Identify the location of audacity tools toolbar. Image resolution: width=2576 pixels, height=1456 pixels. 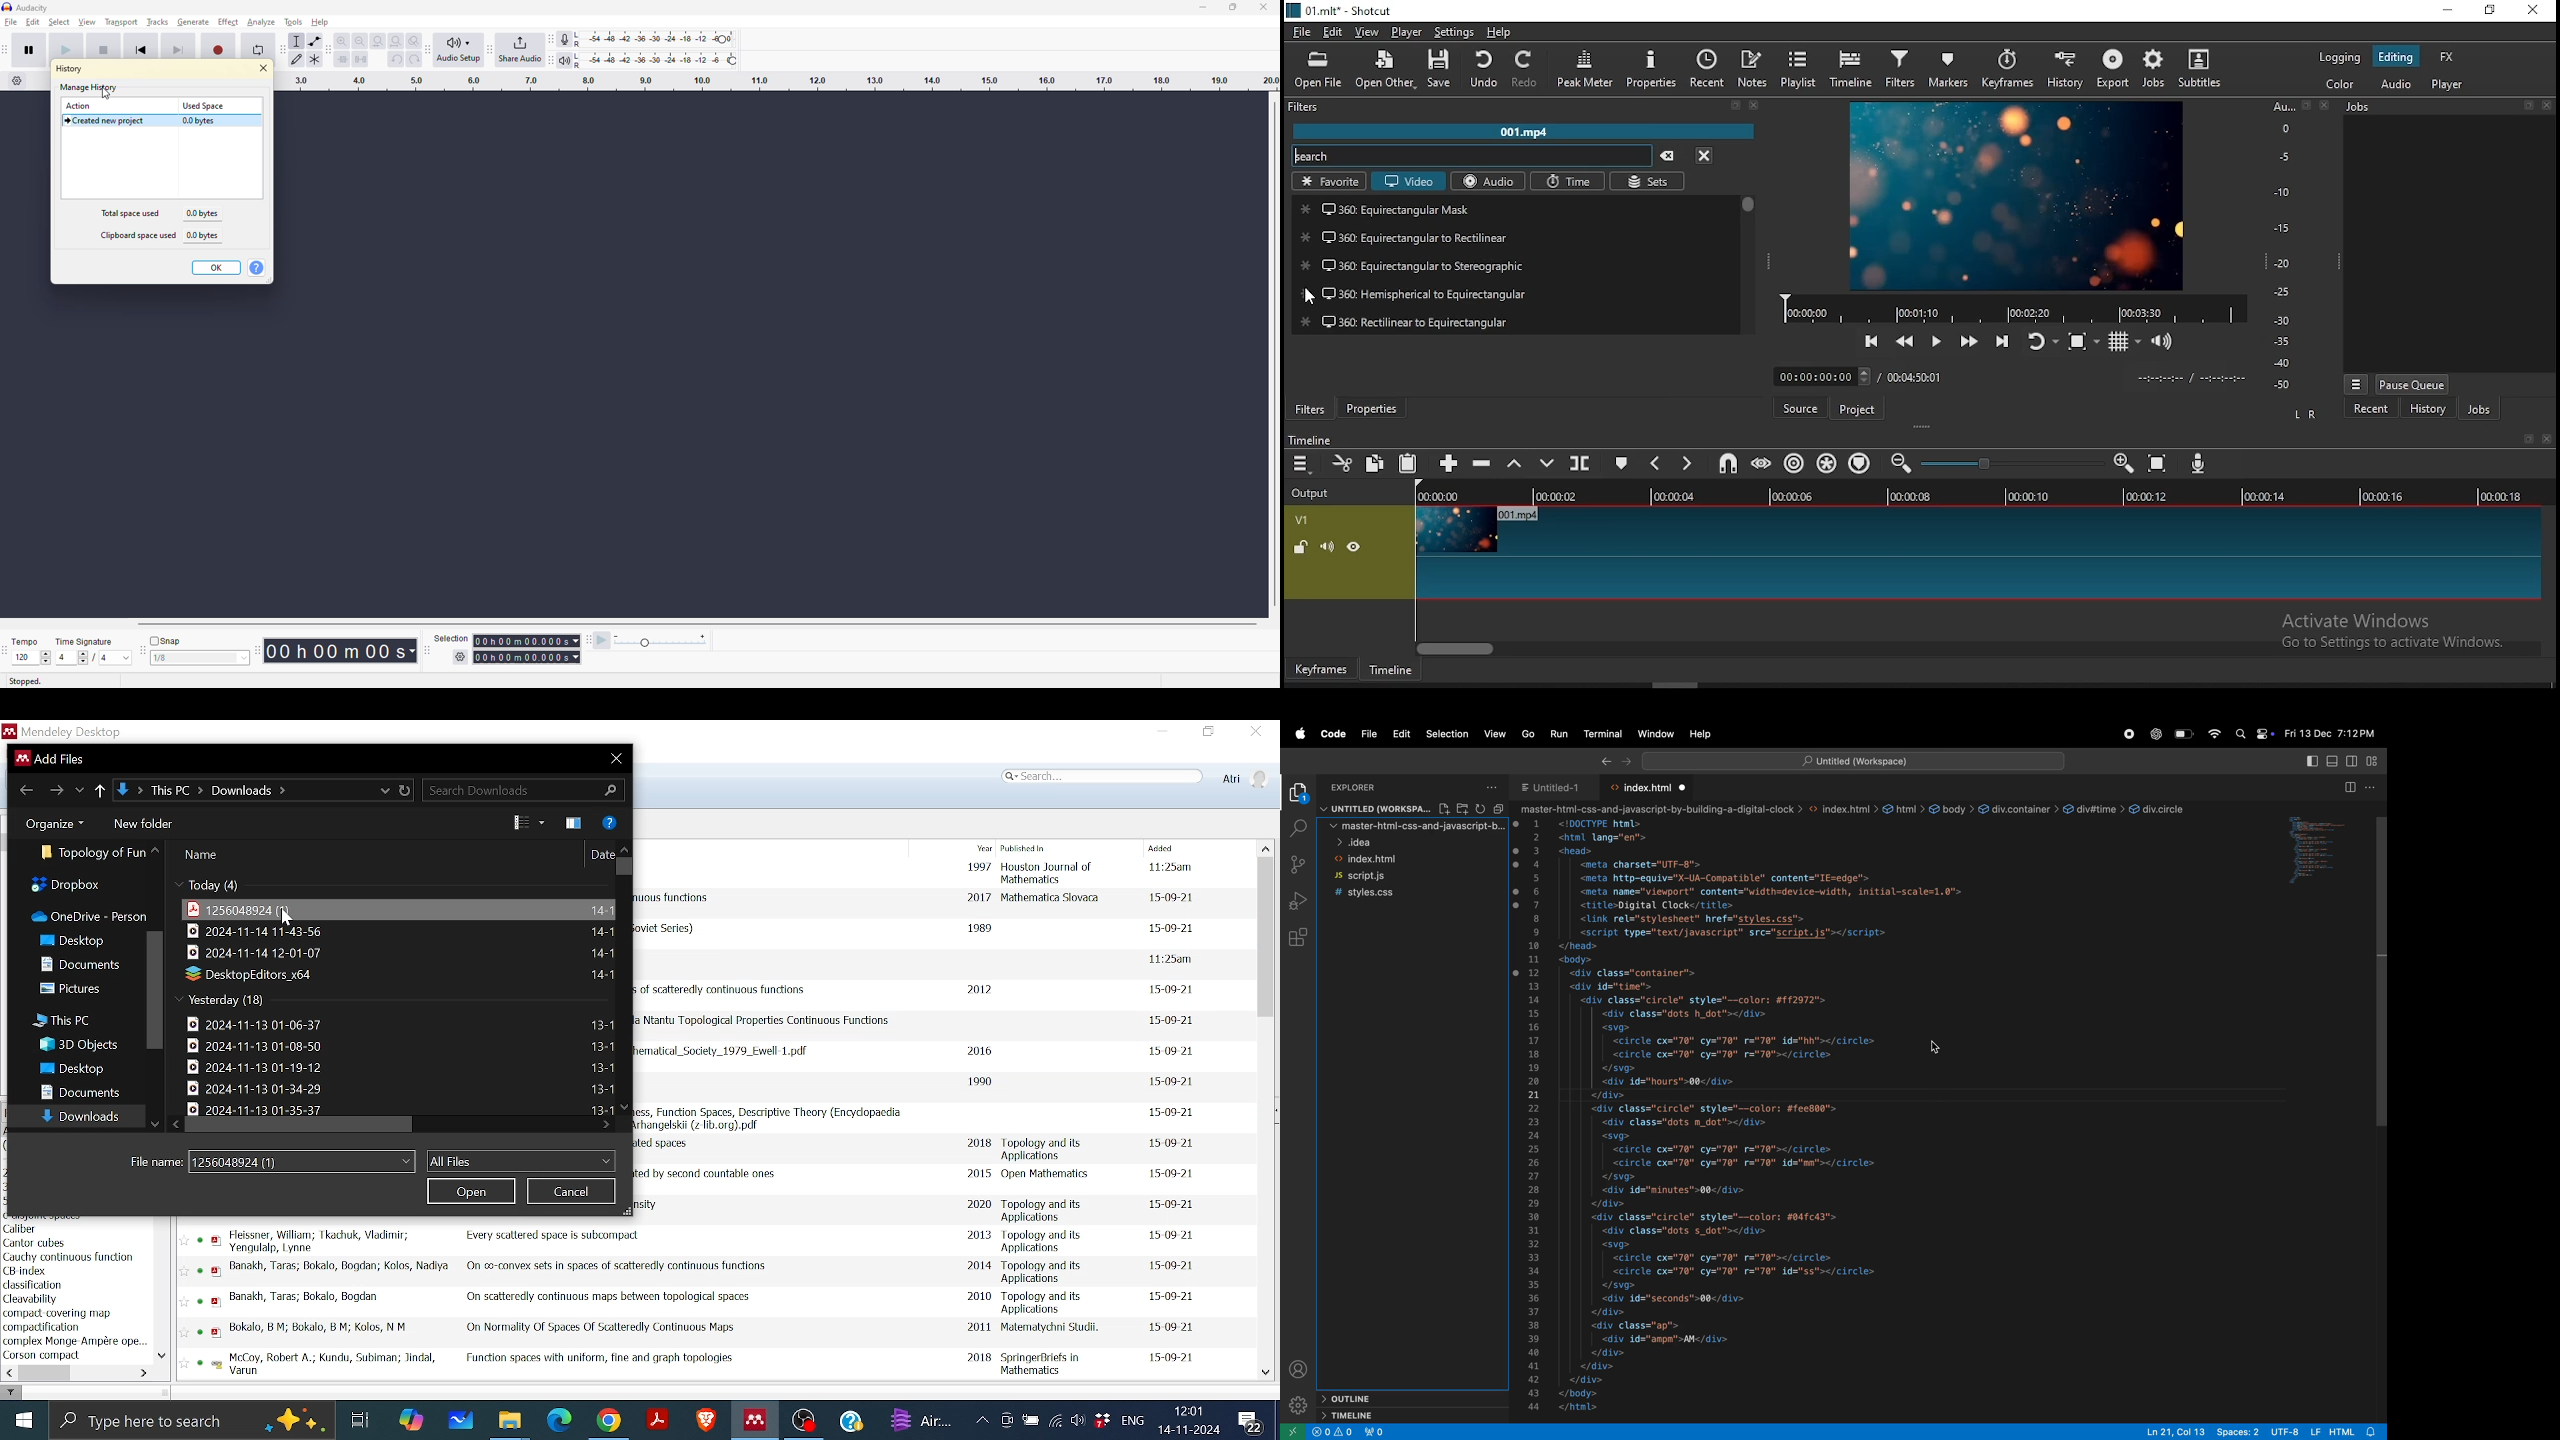
(430, 49).